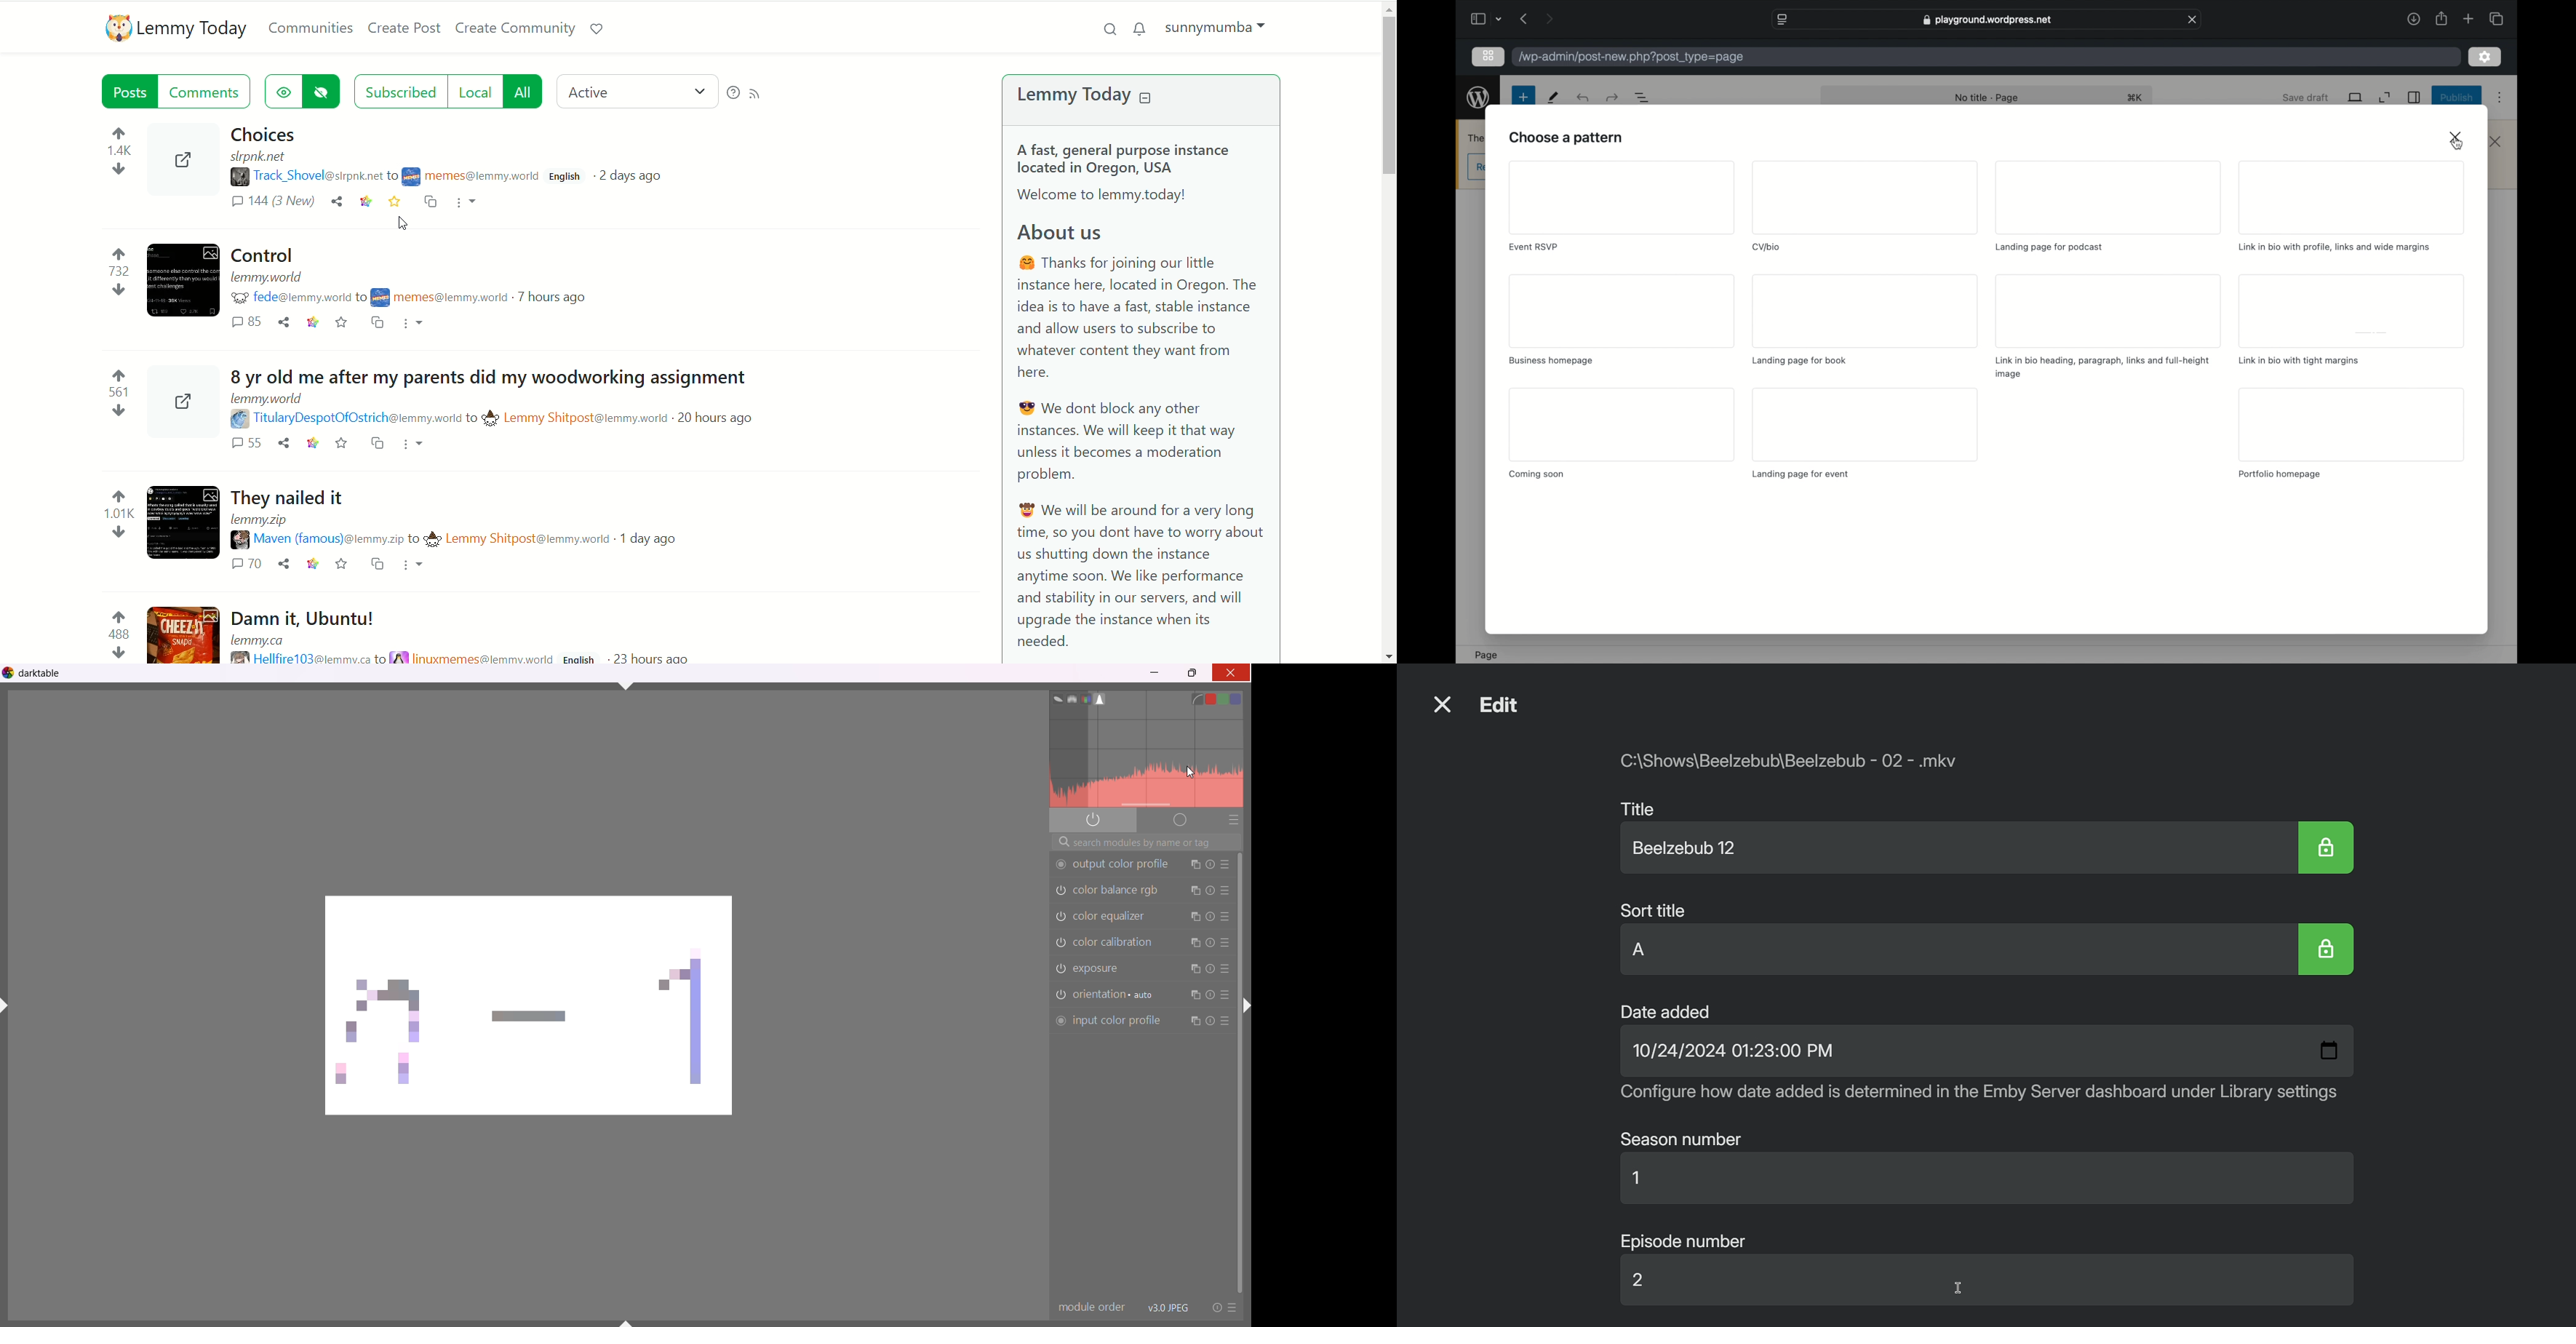  What do you see at coordinates (626, 685) in the screenshot?
I see `shift+ctrl+t` at bounding box center [626, 685].